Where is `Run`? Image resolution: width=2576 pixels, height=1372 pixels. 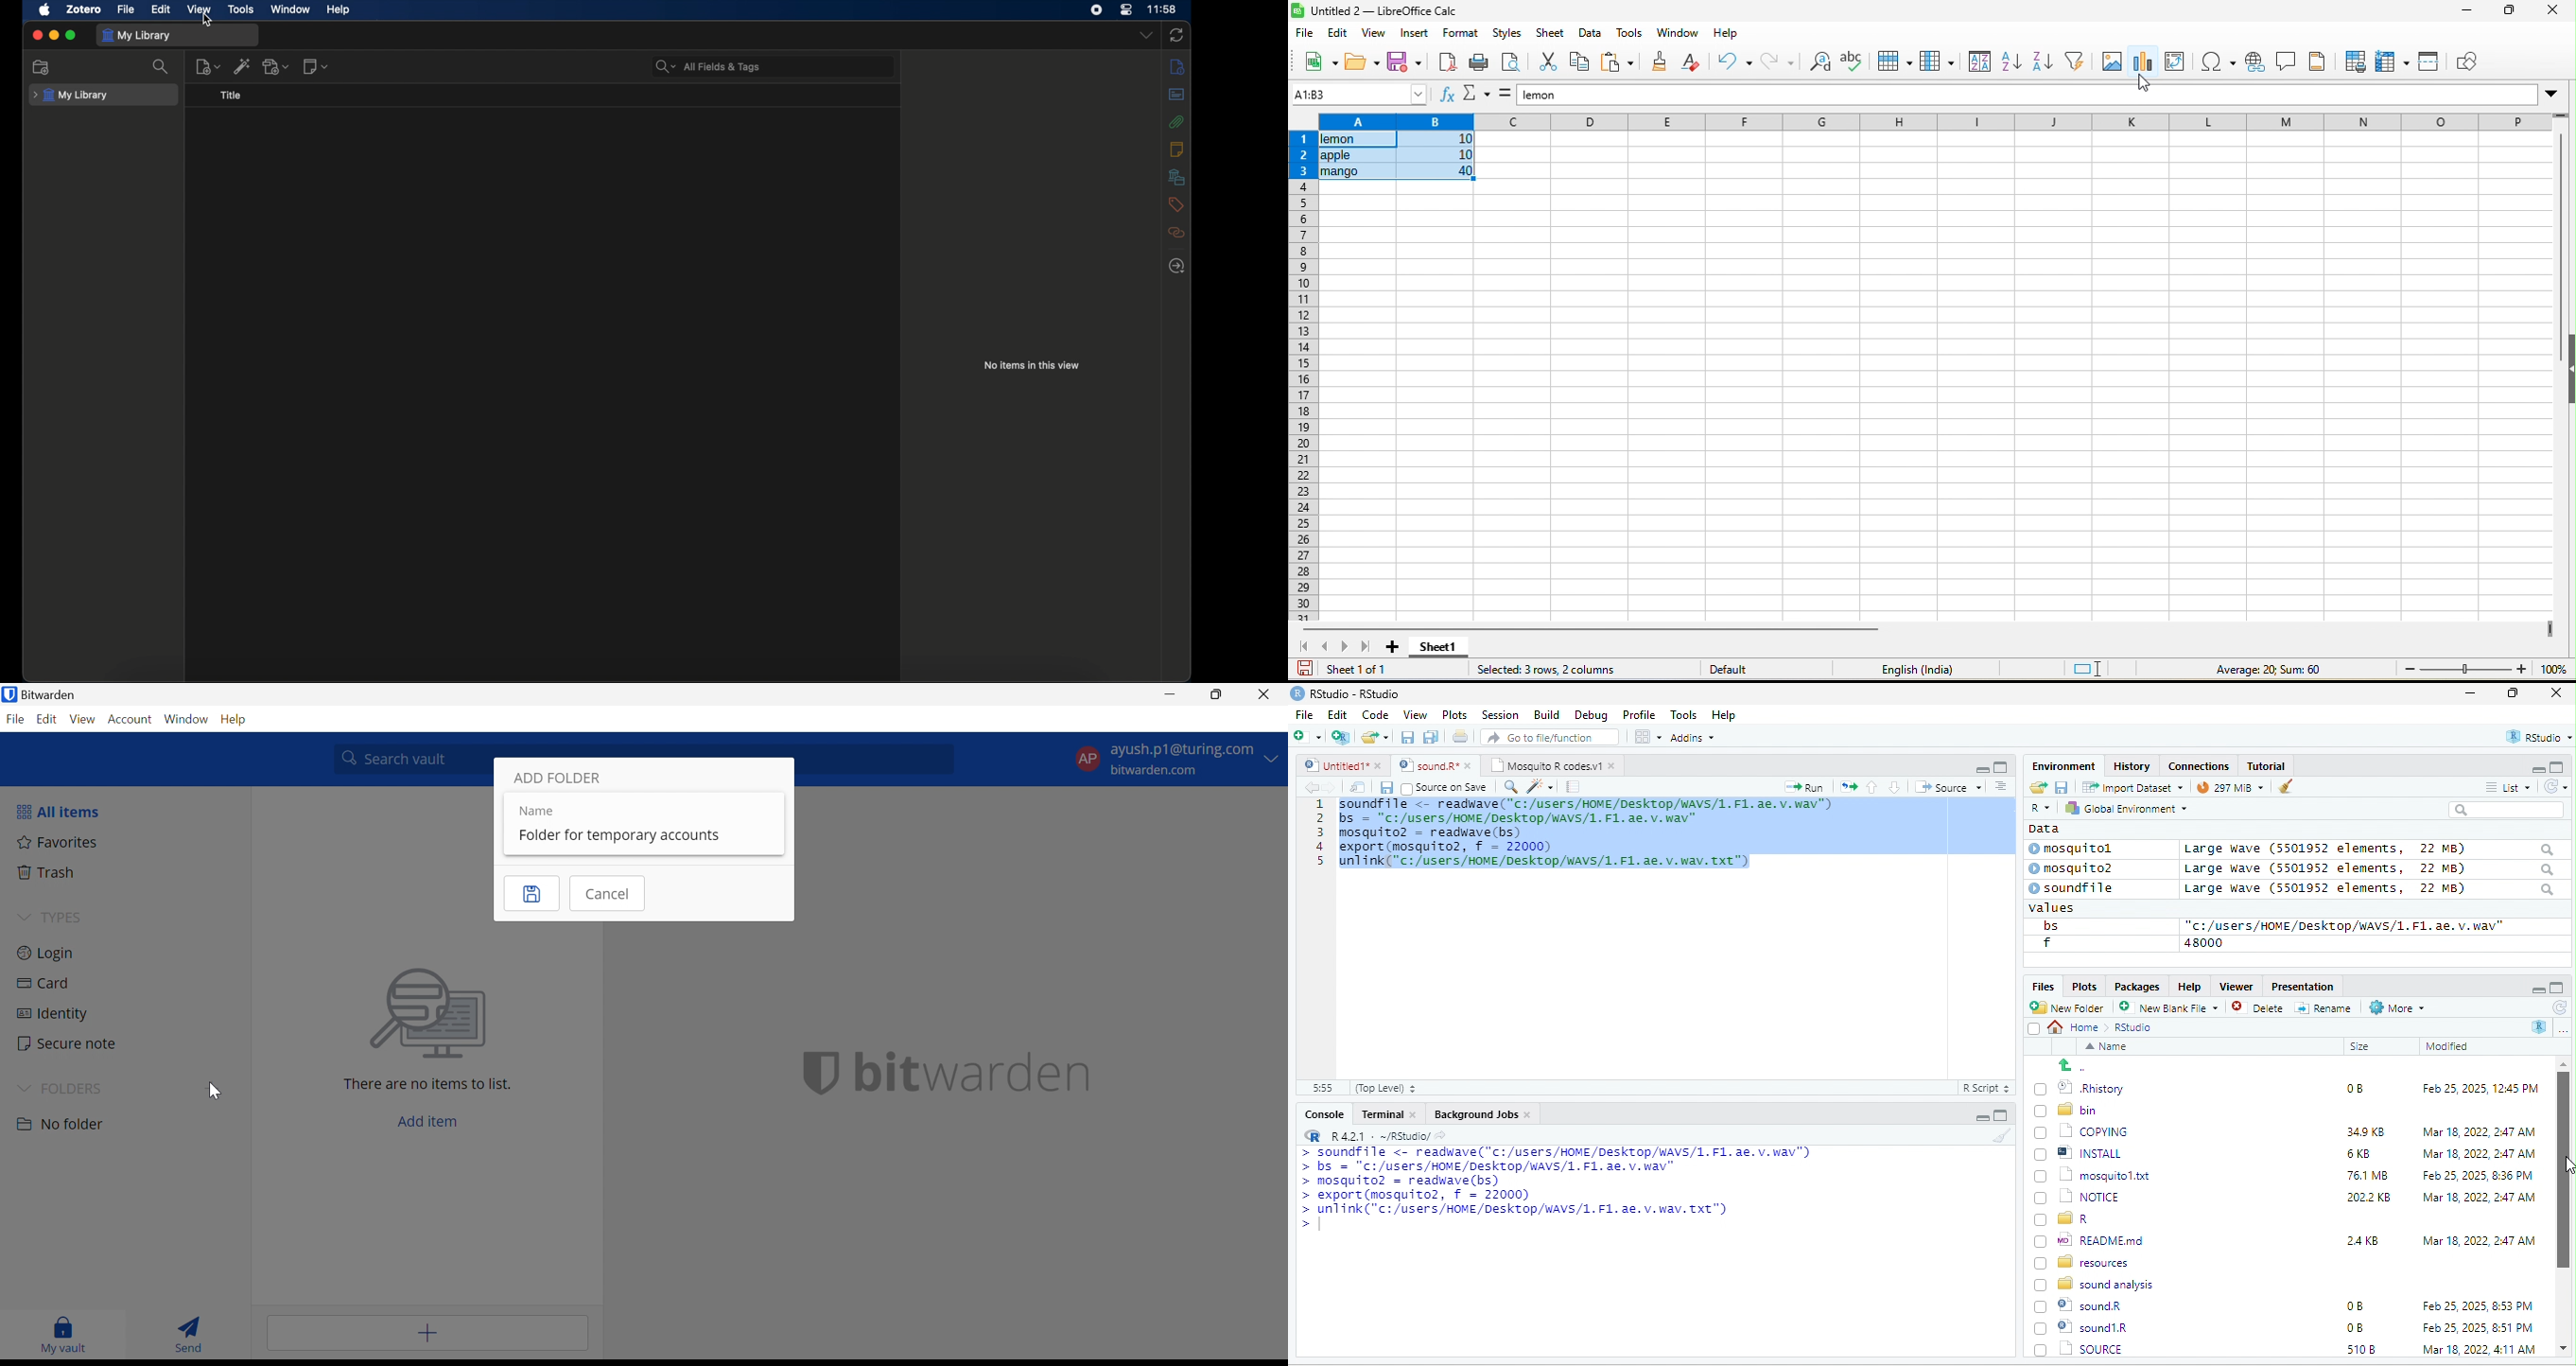
Run is located at coordinates (1801, 787).